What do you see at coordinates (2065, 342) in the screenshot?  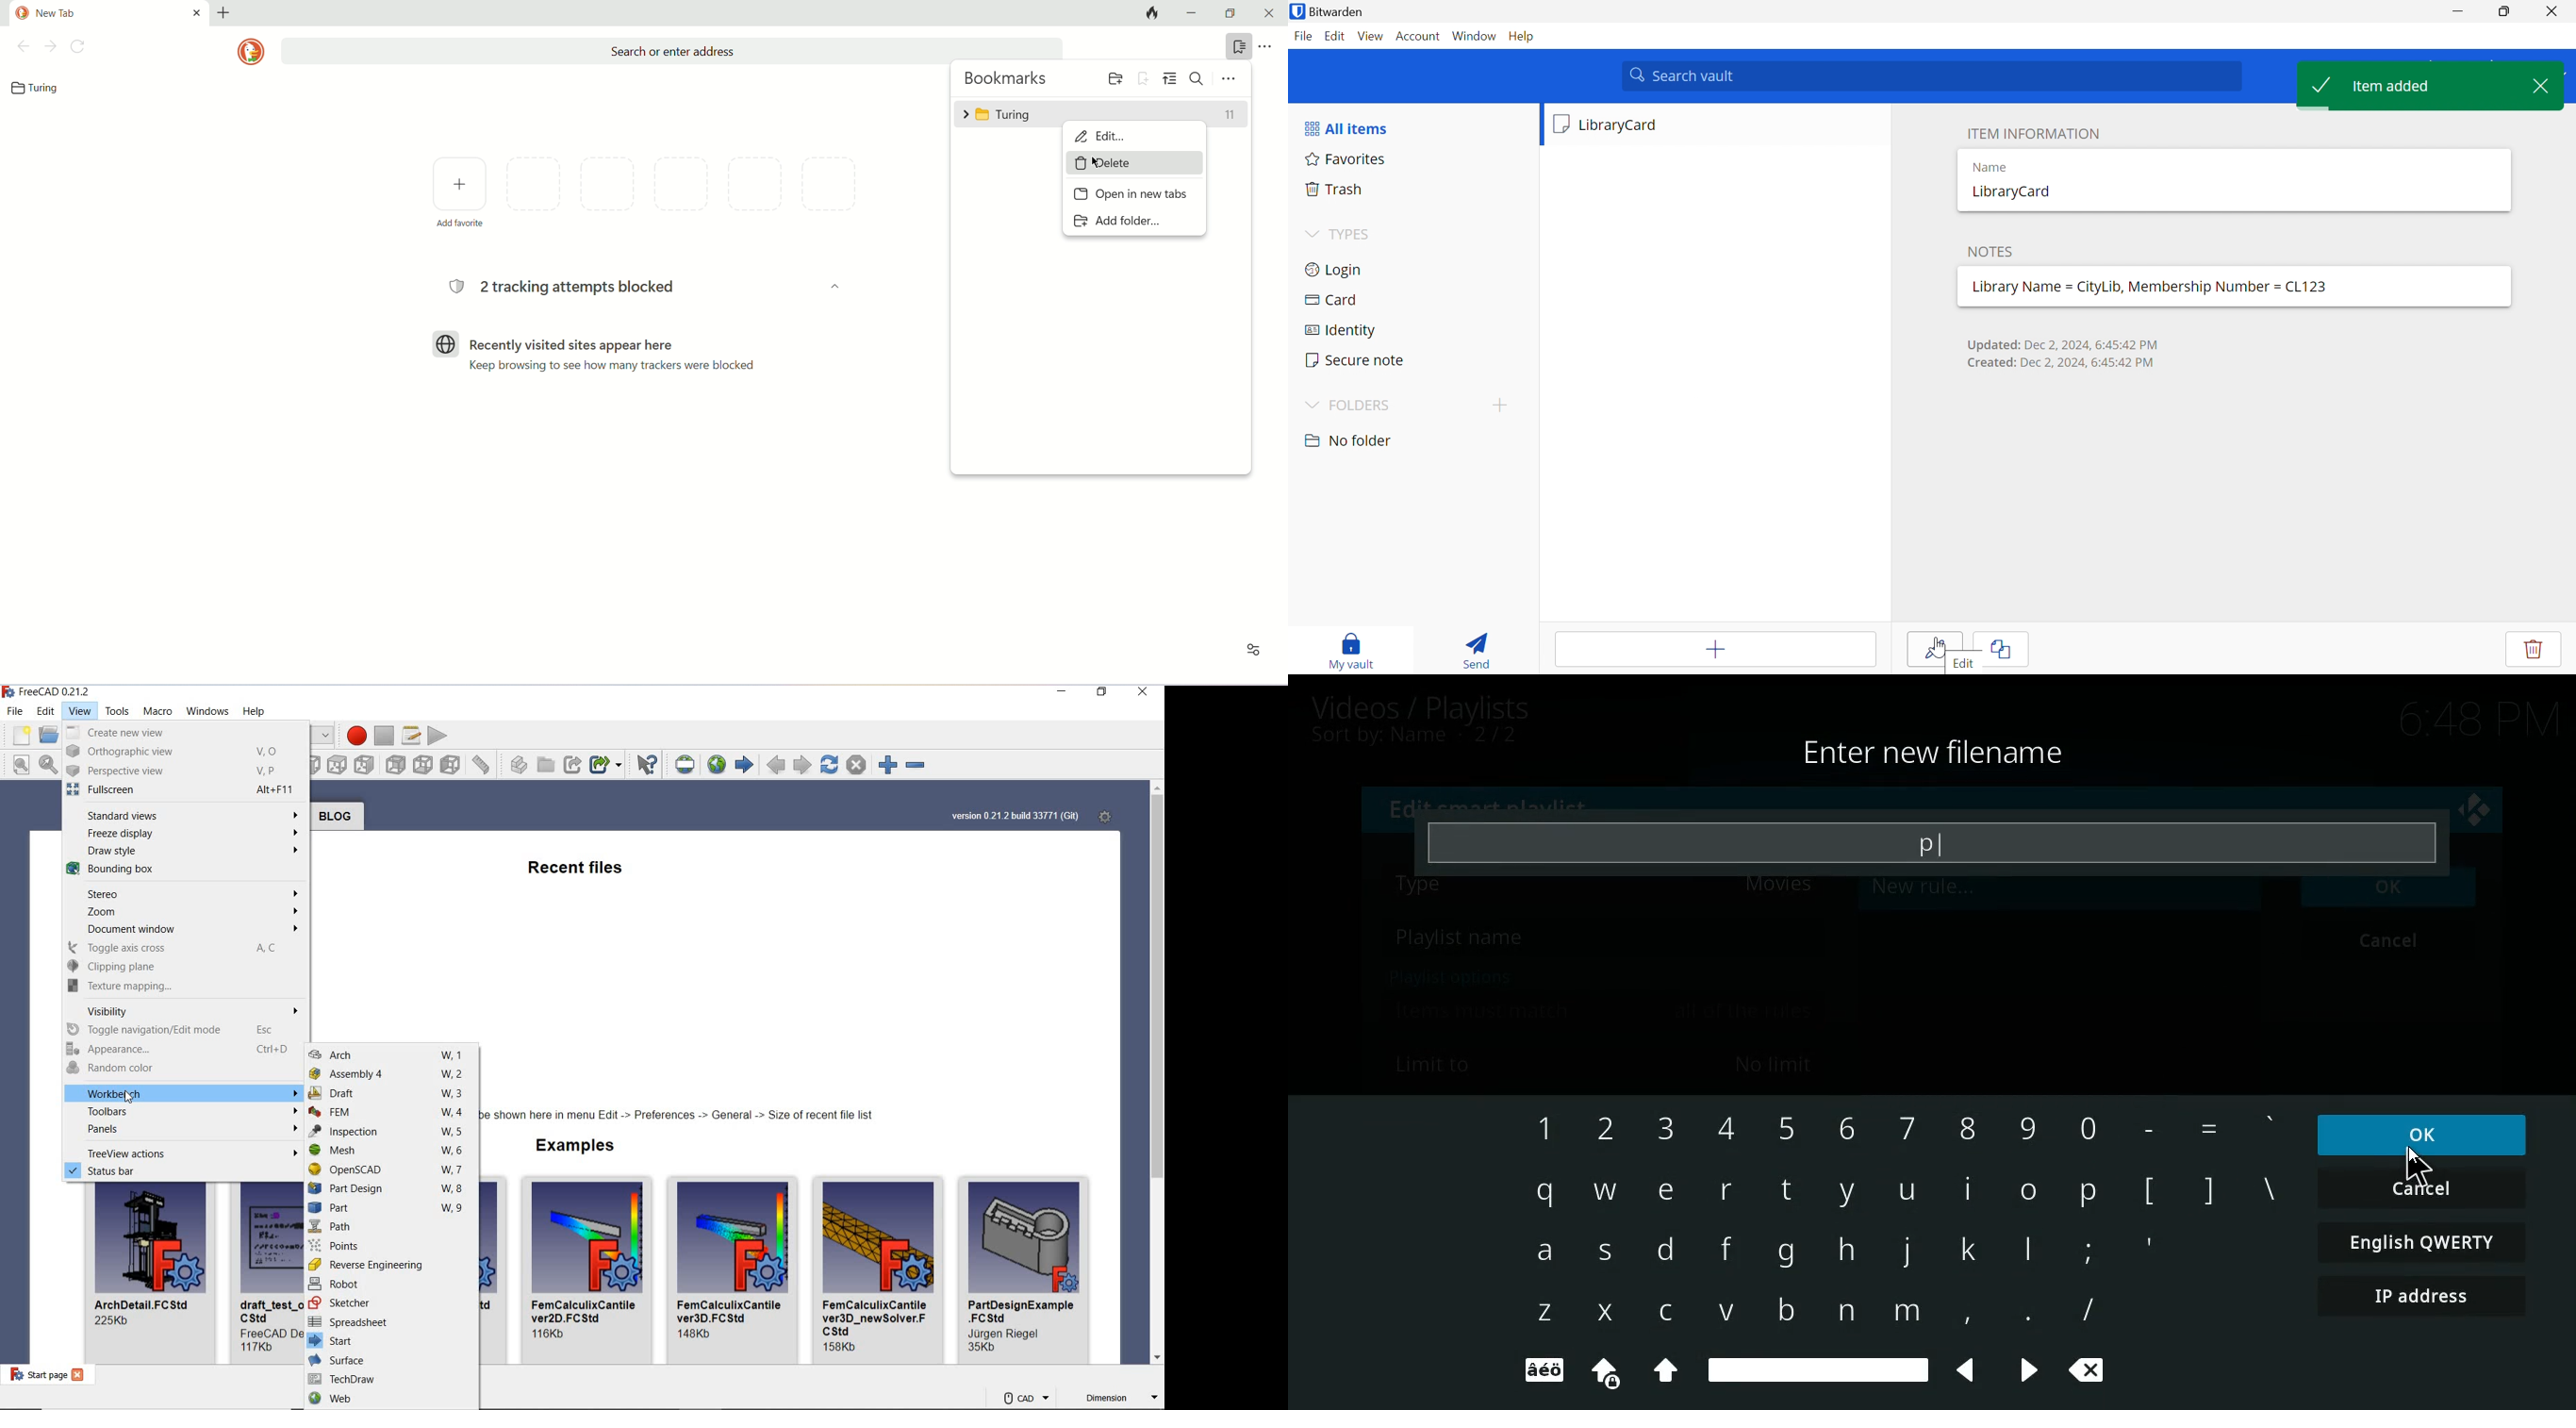 I see `Updated: Dec 2, 2024, 6:45:42 PM` at bounding box center [2065, 342].